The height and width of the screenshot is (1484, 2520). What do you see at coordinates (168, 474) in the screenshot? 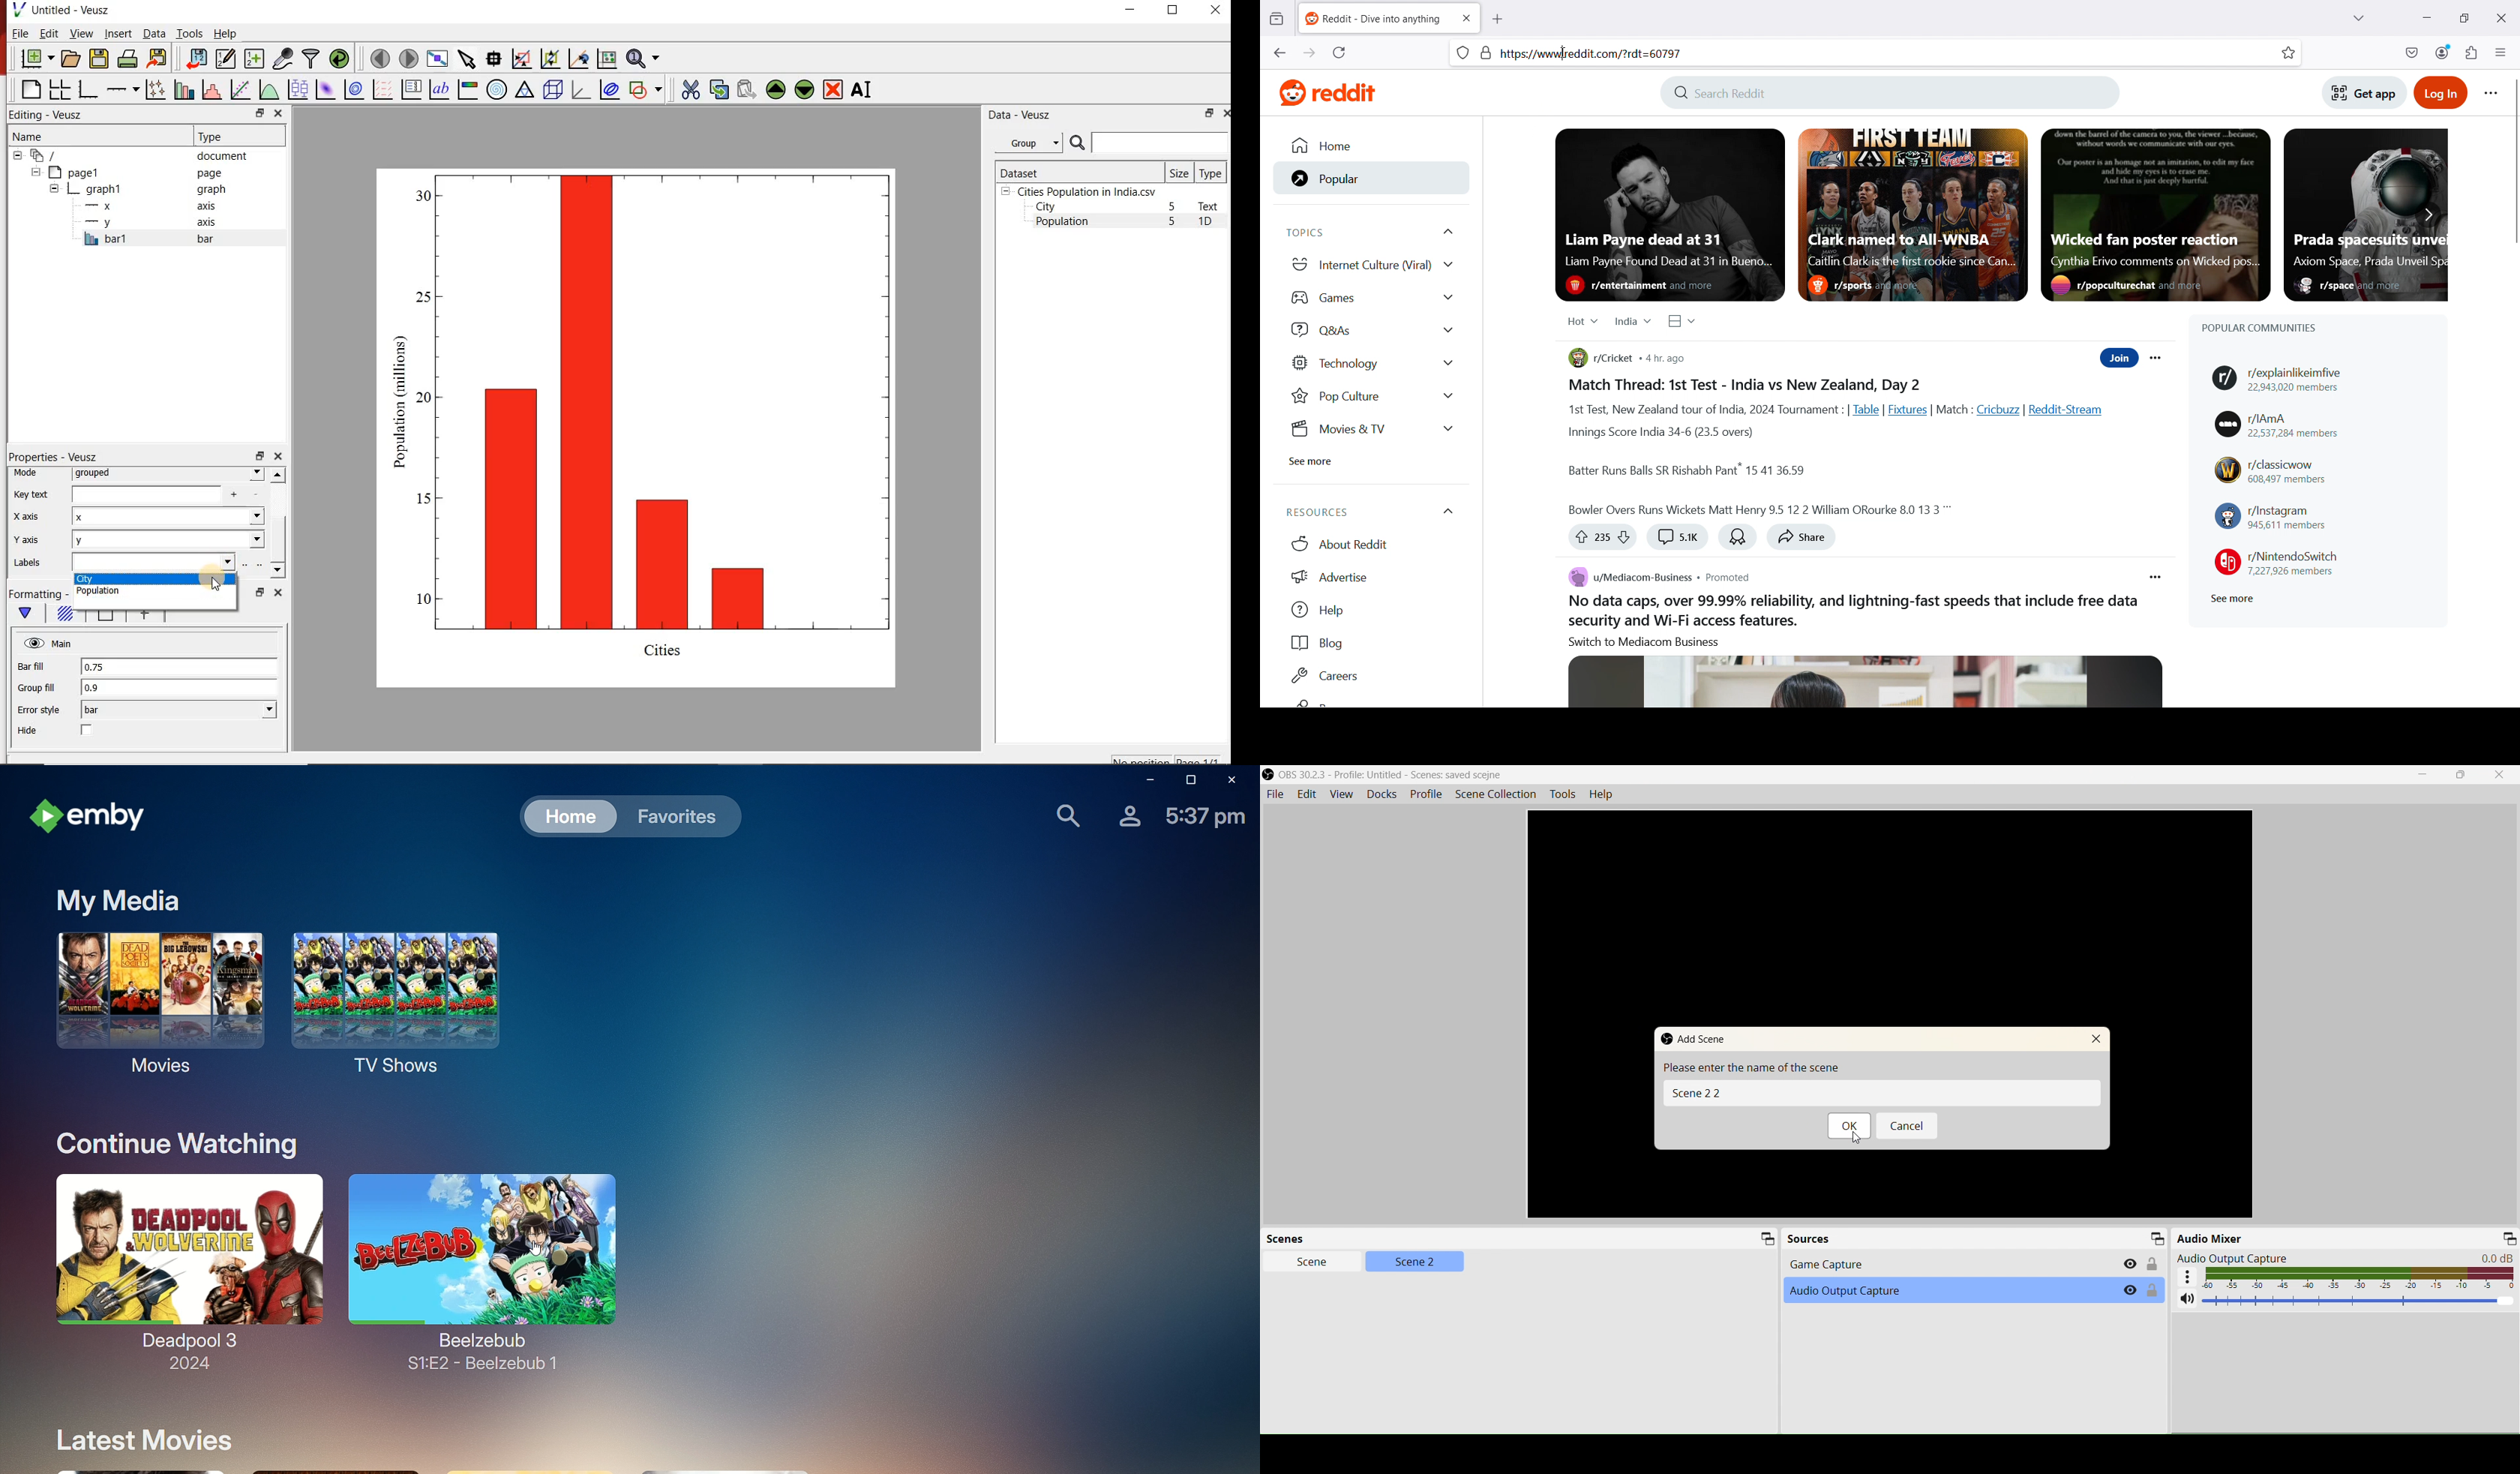
I see `grouped` at bounding box center [168, 474].